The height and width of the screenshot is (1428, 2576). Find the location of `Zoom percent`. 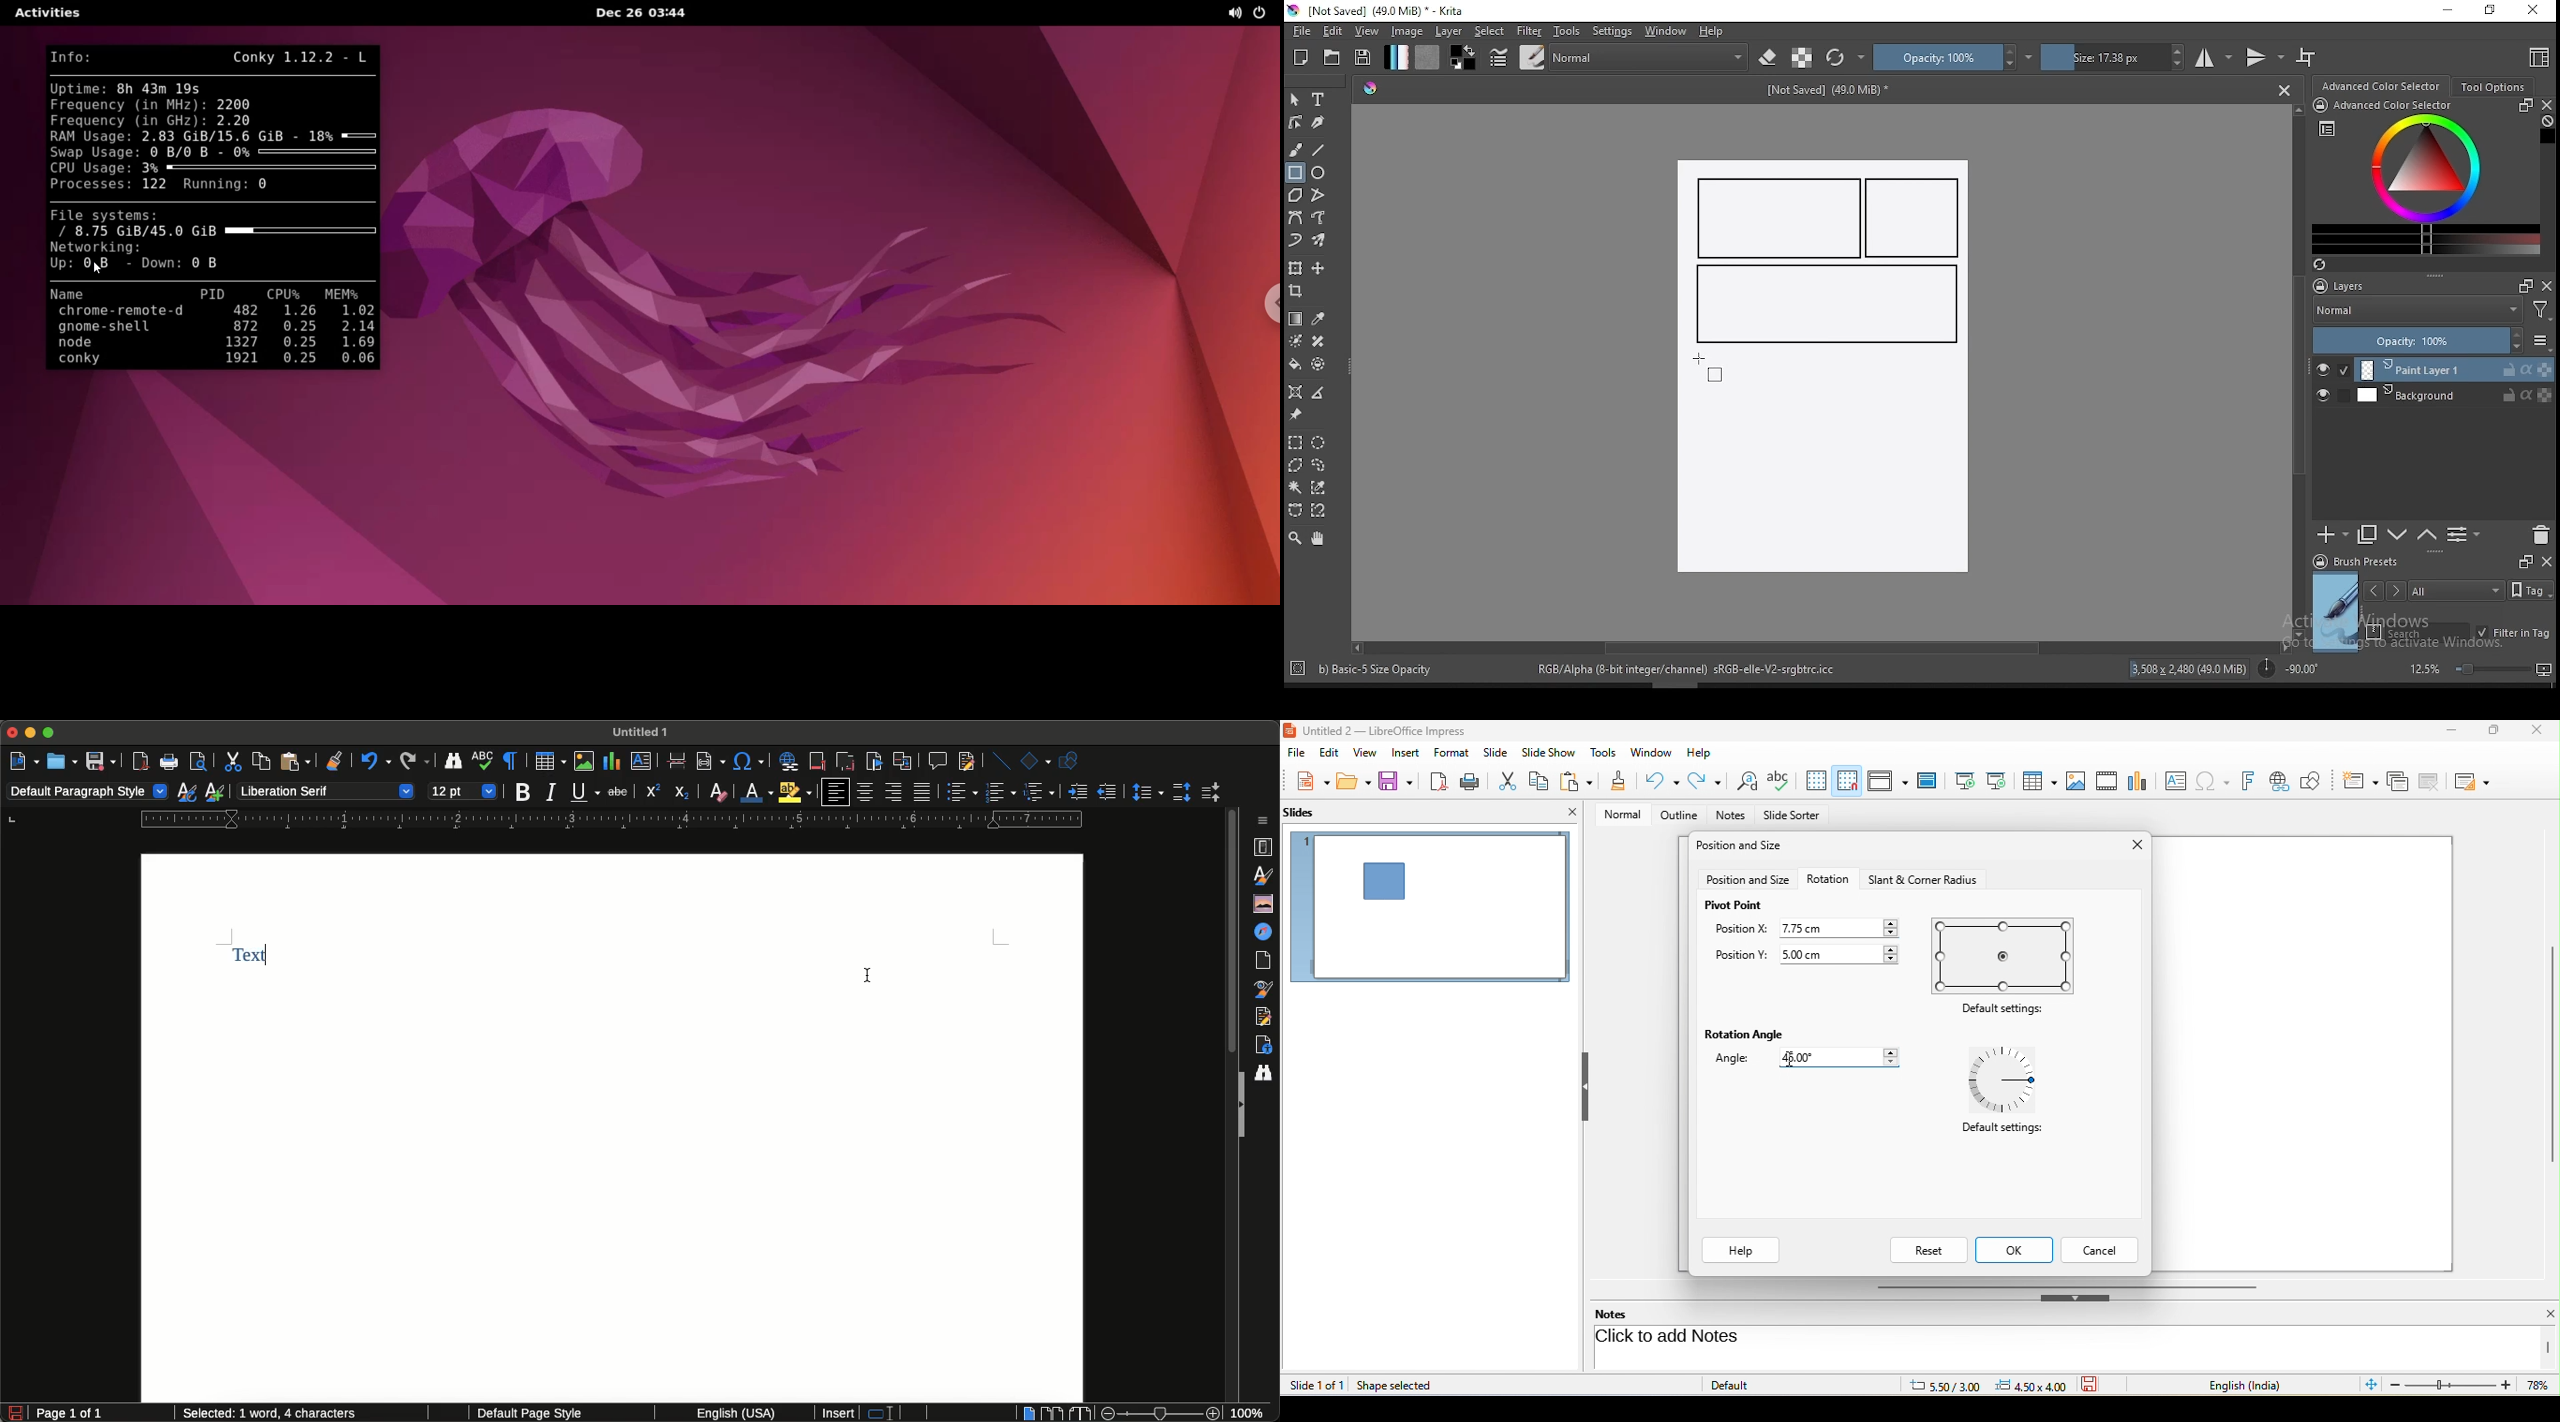

Zoom percent is located at coordinates (1253, 1413).